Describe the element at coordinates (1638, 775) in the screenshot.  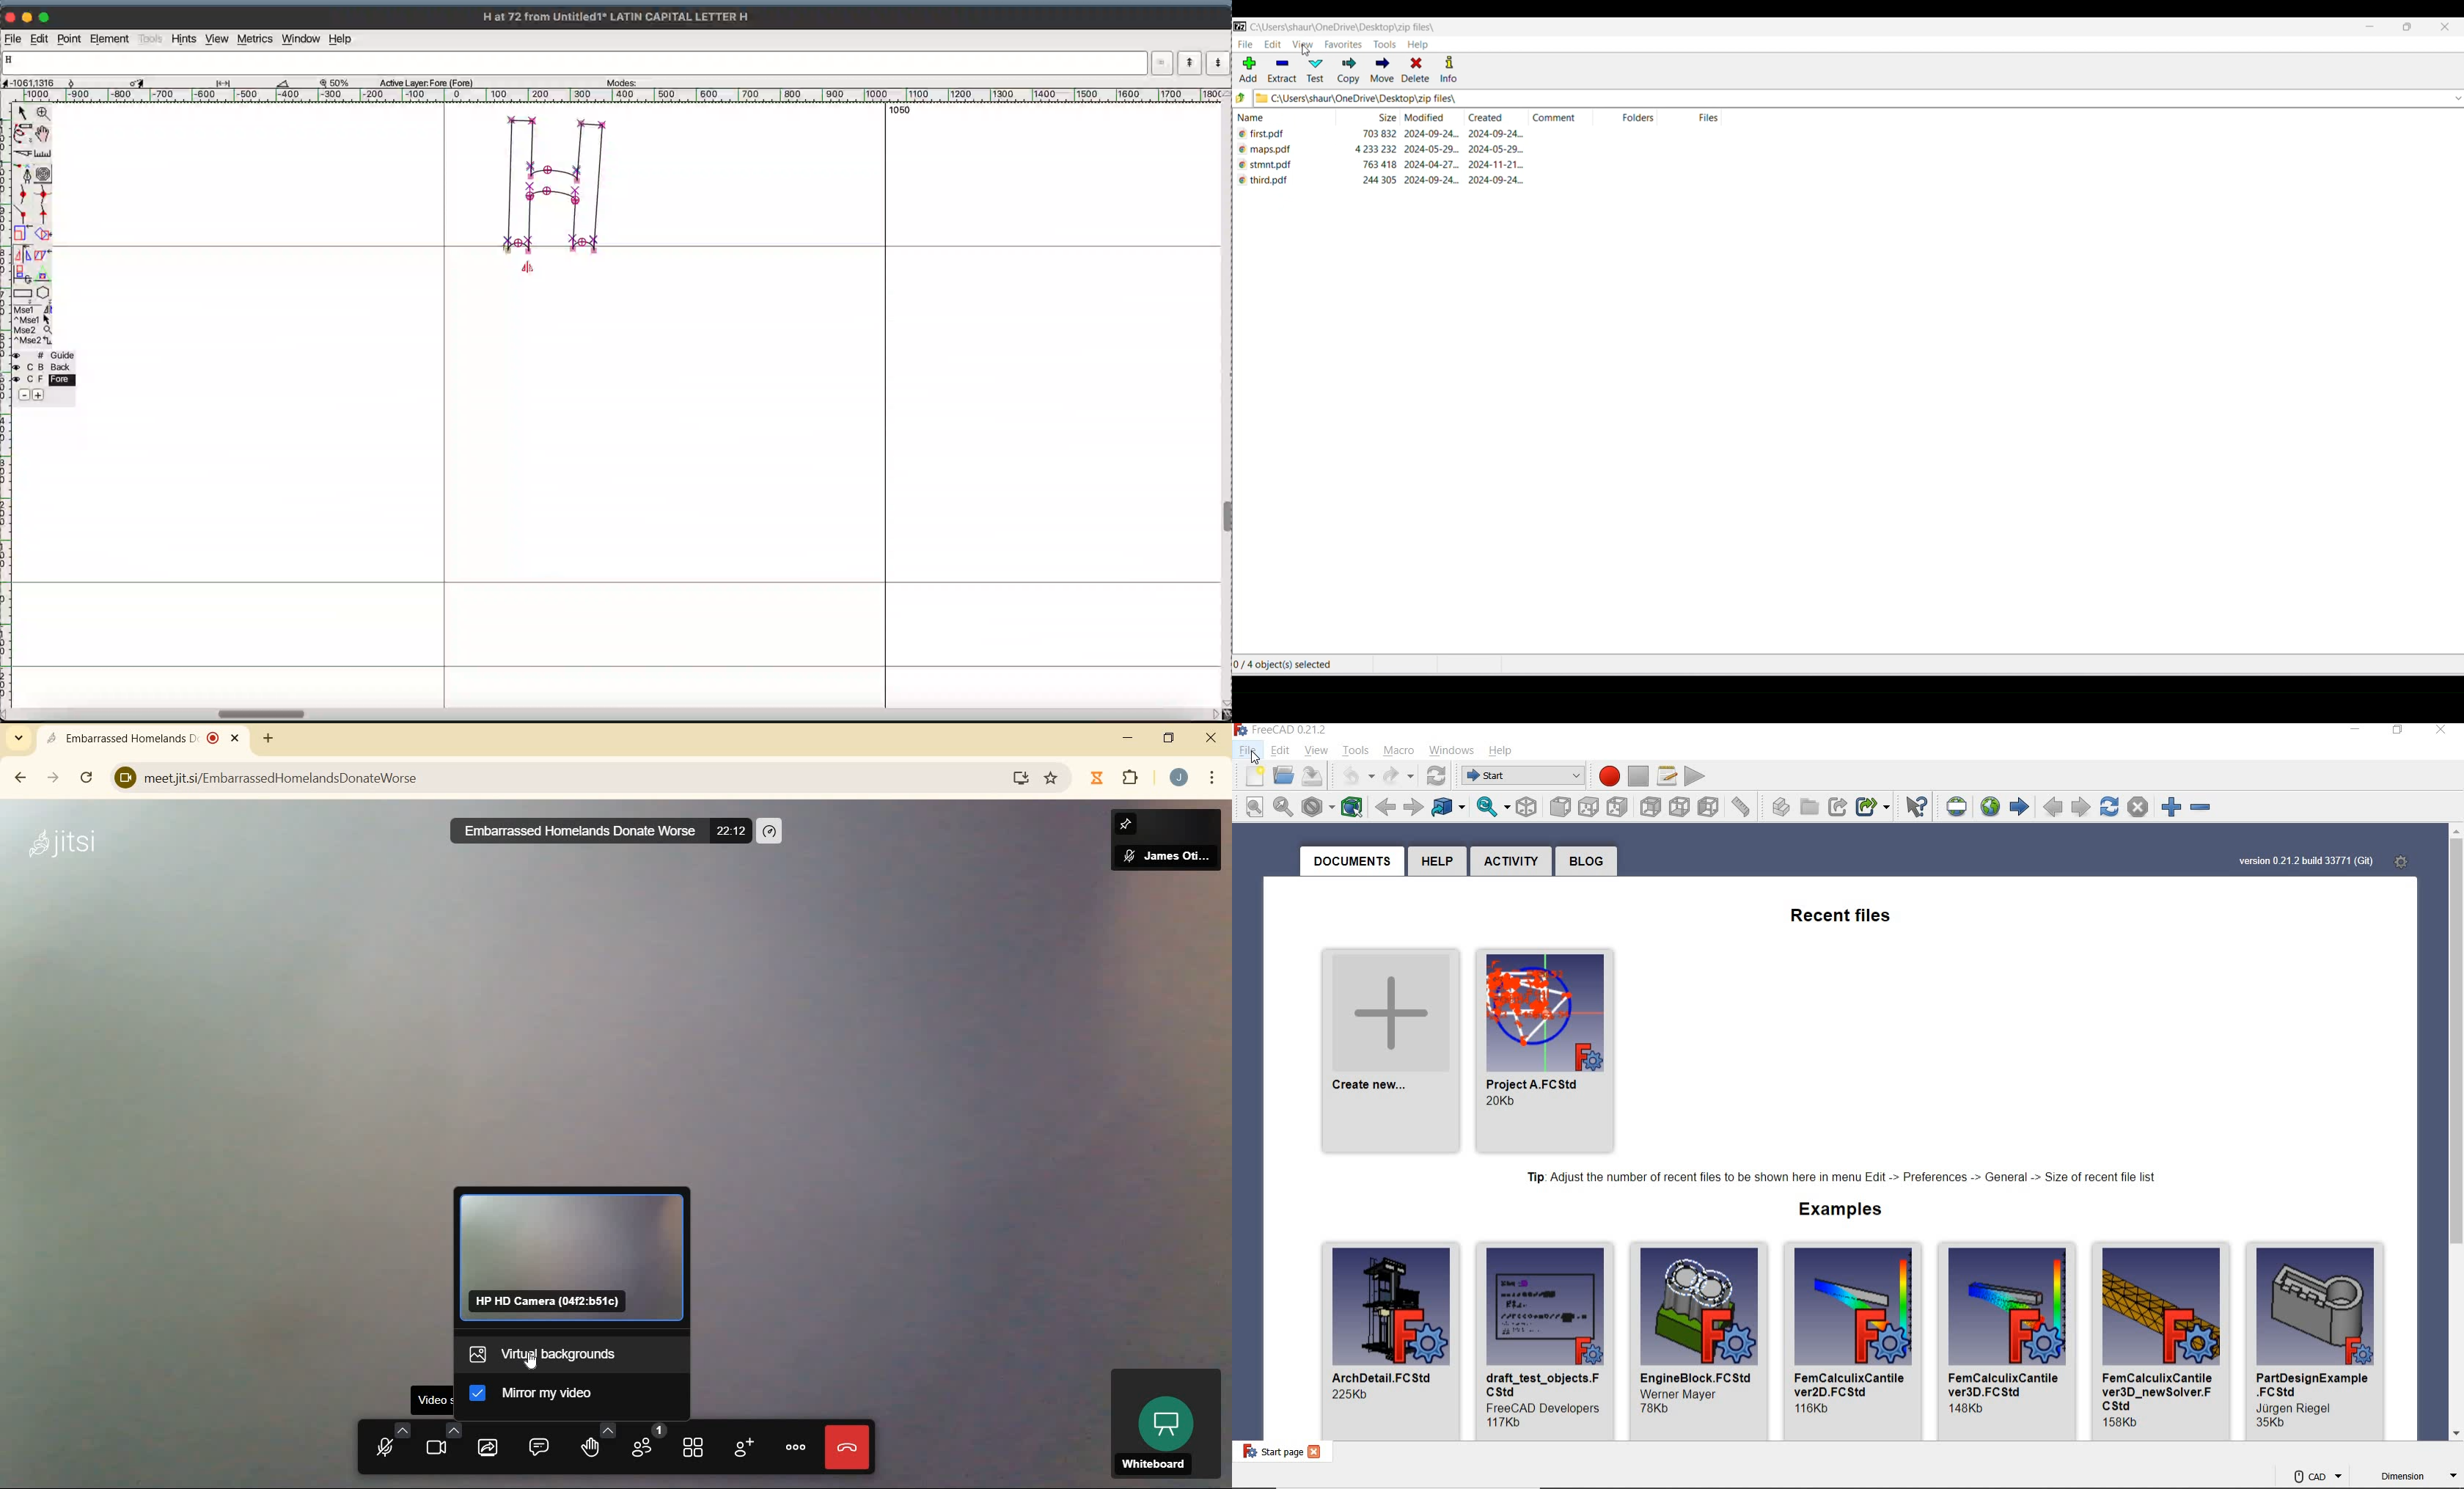
I see `STOP MACRO RECORDING` at that location.